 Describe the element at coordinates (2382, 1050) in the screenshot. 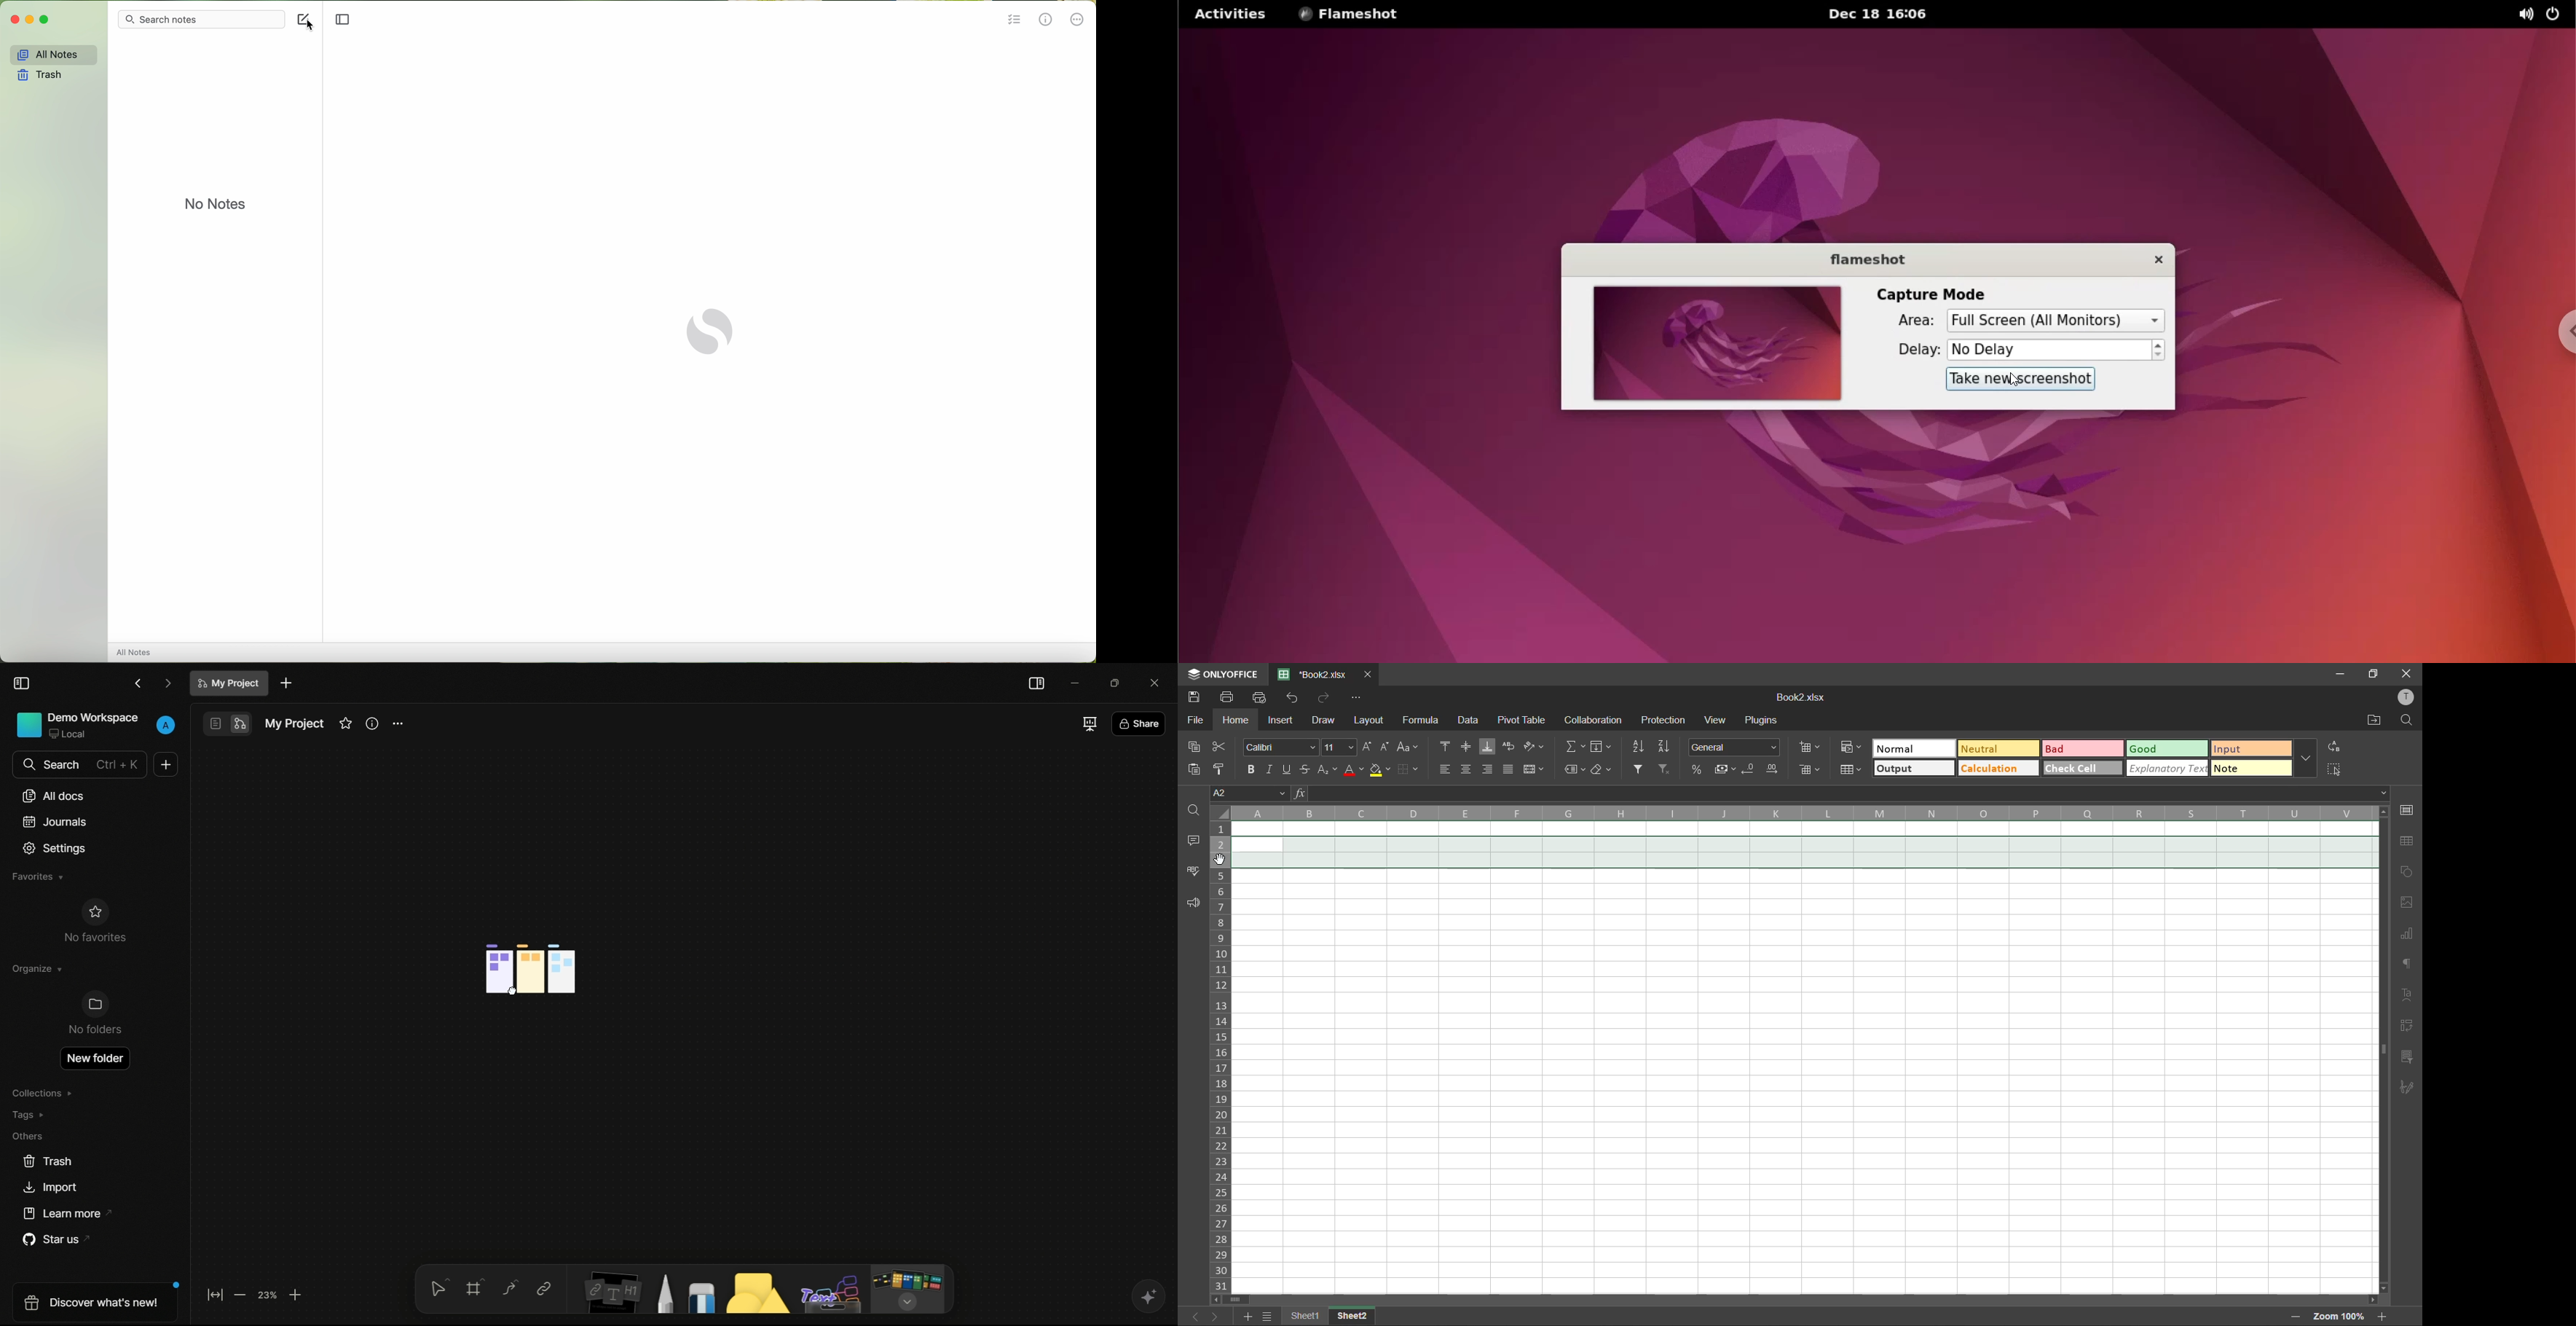

I see `vertical scroll barr` at that location.